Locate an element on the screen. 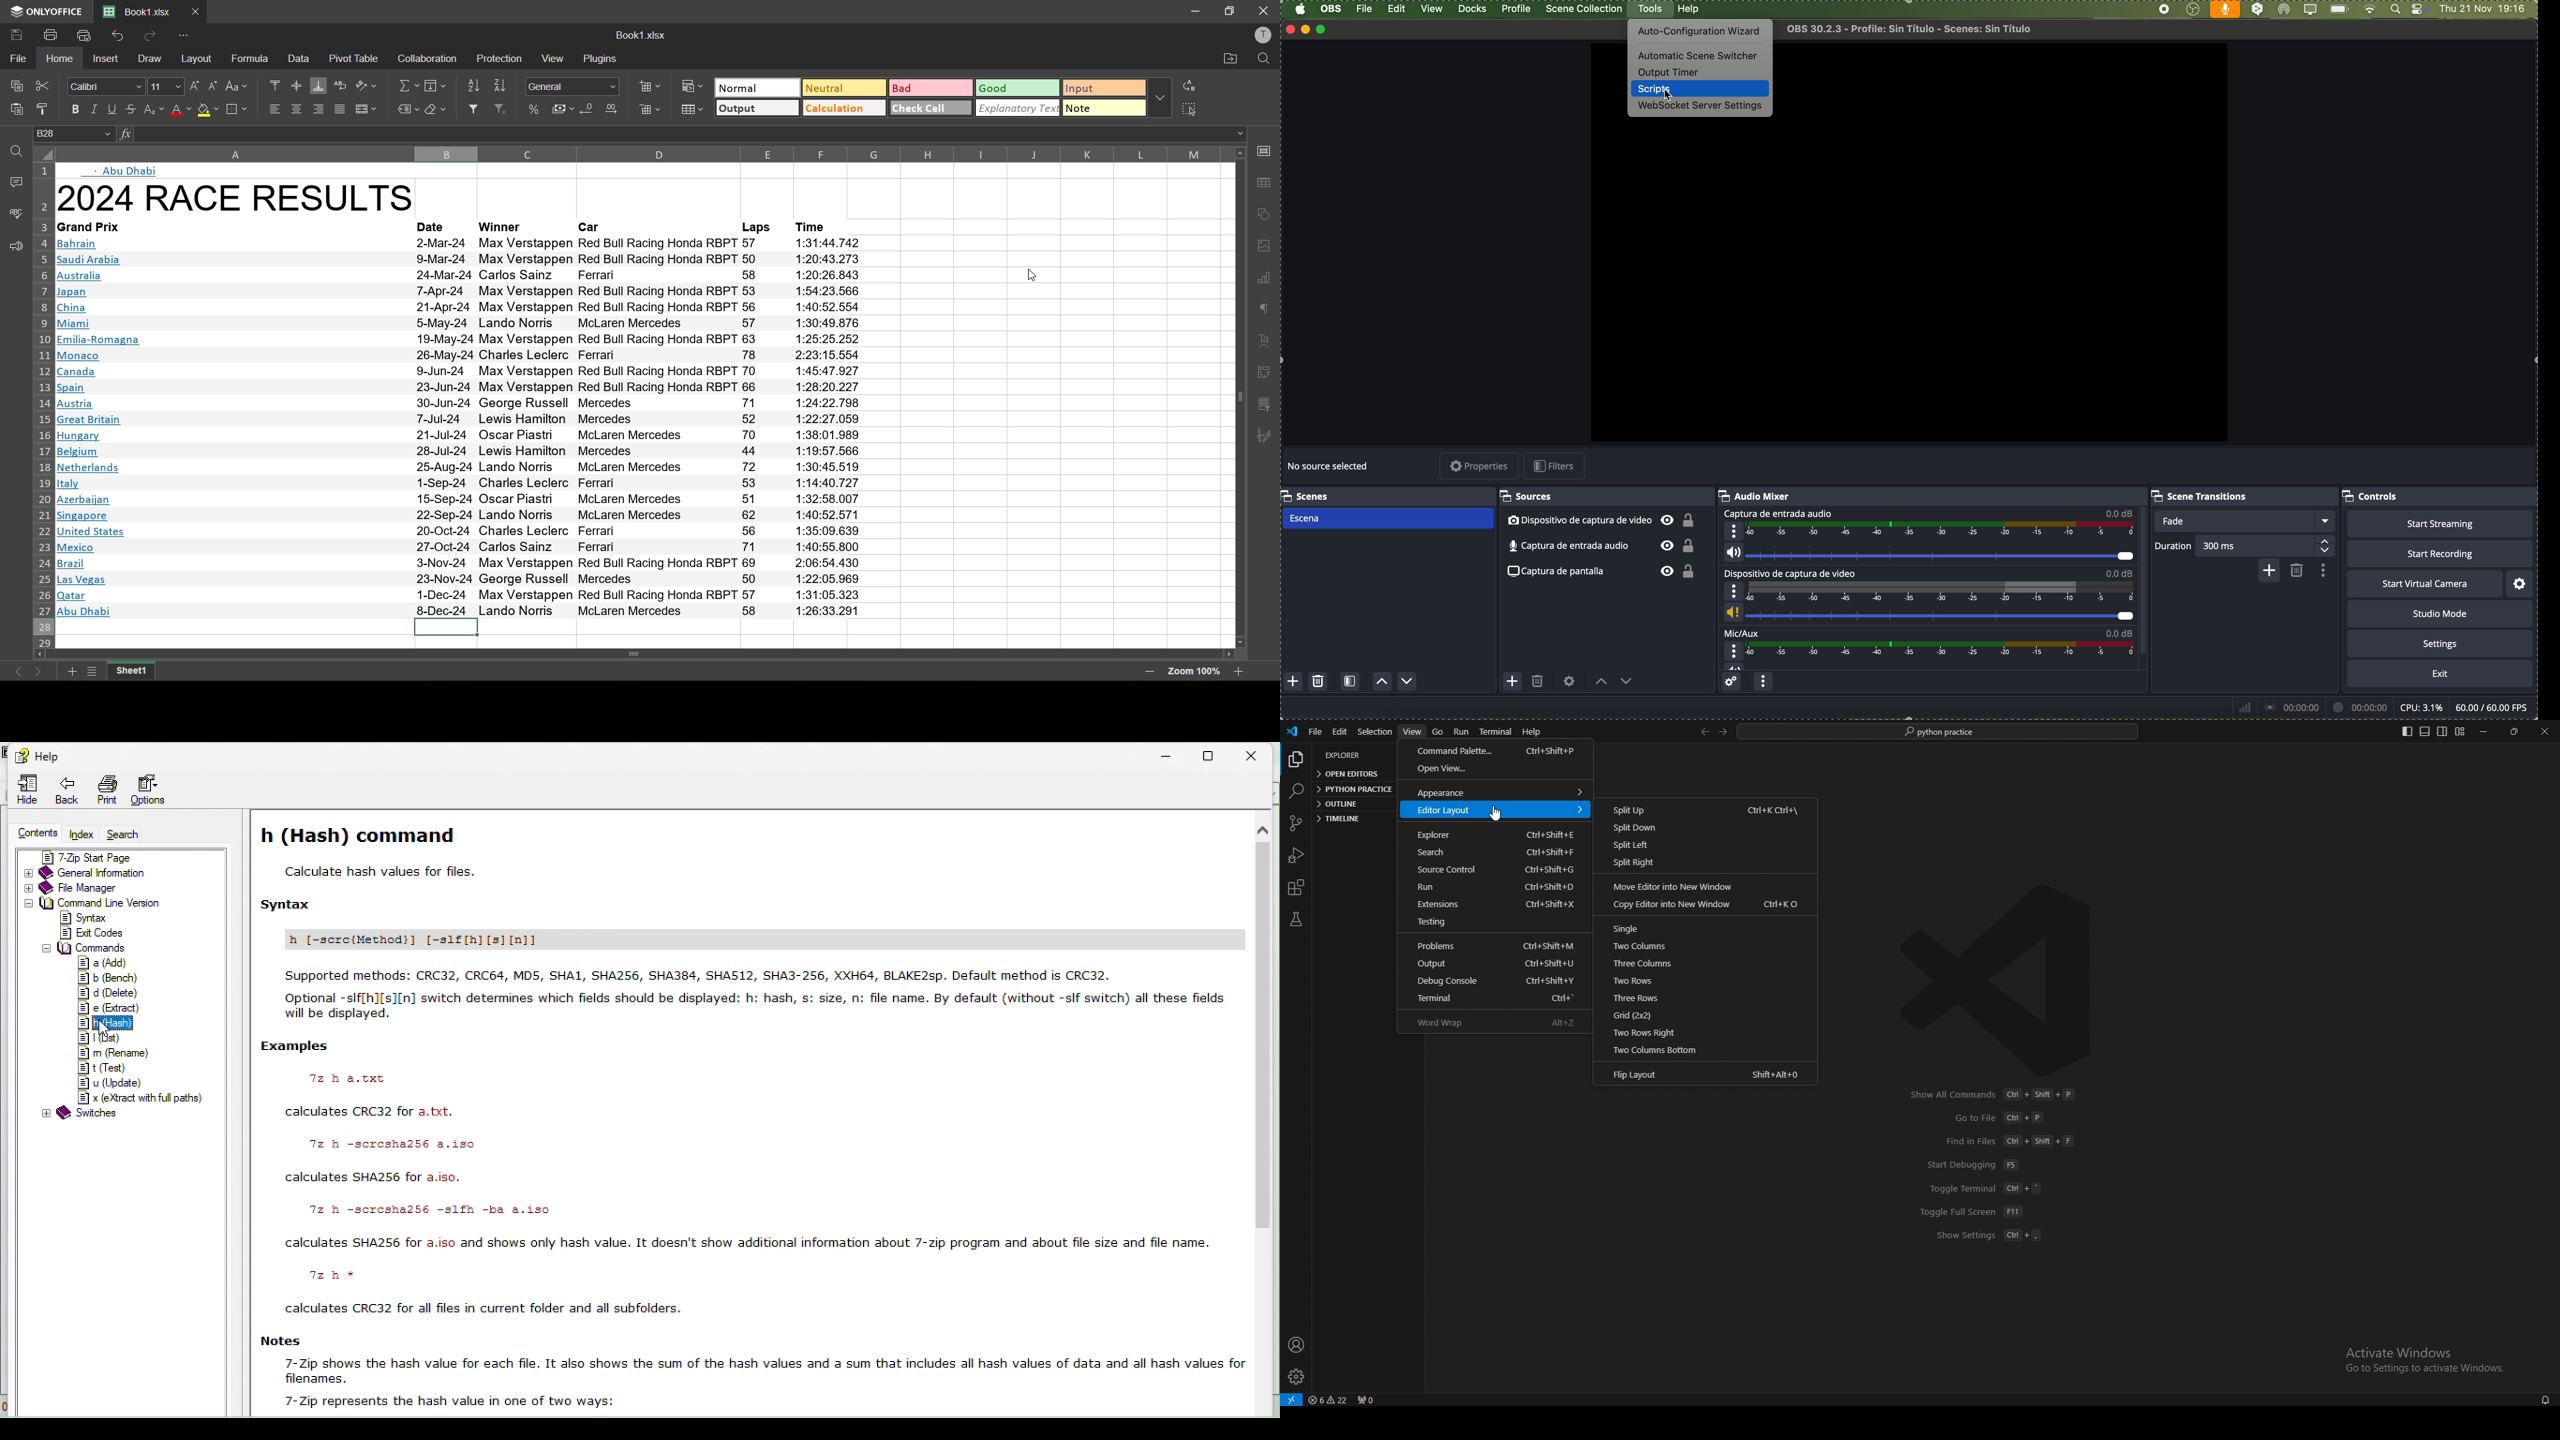 This screenshot has width=2576, height=1456. three columns is located at coordinates (1695, 964).